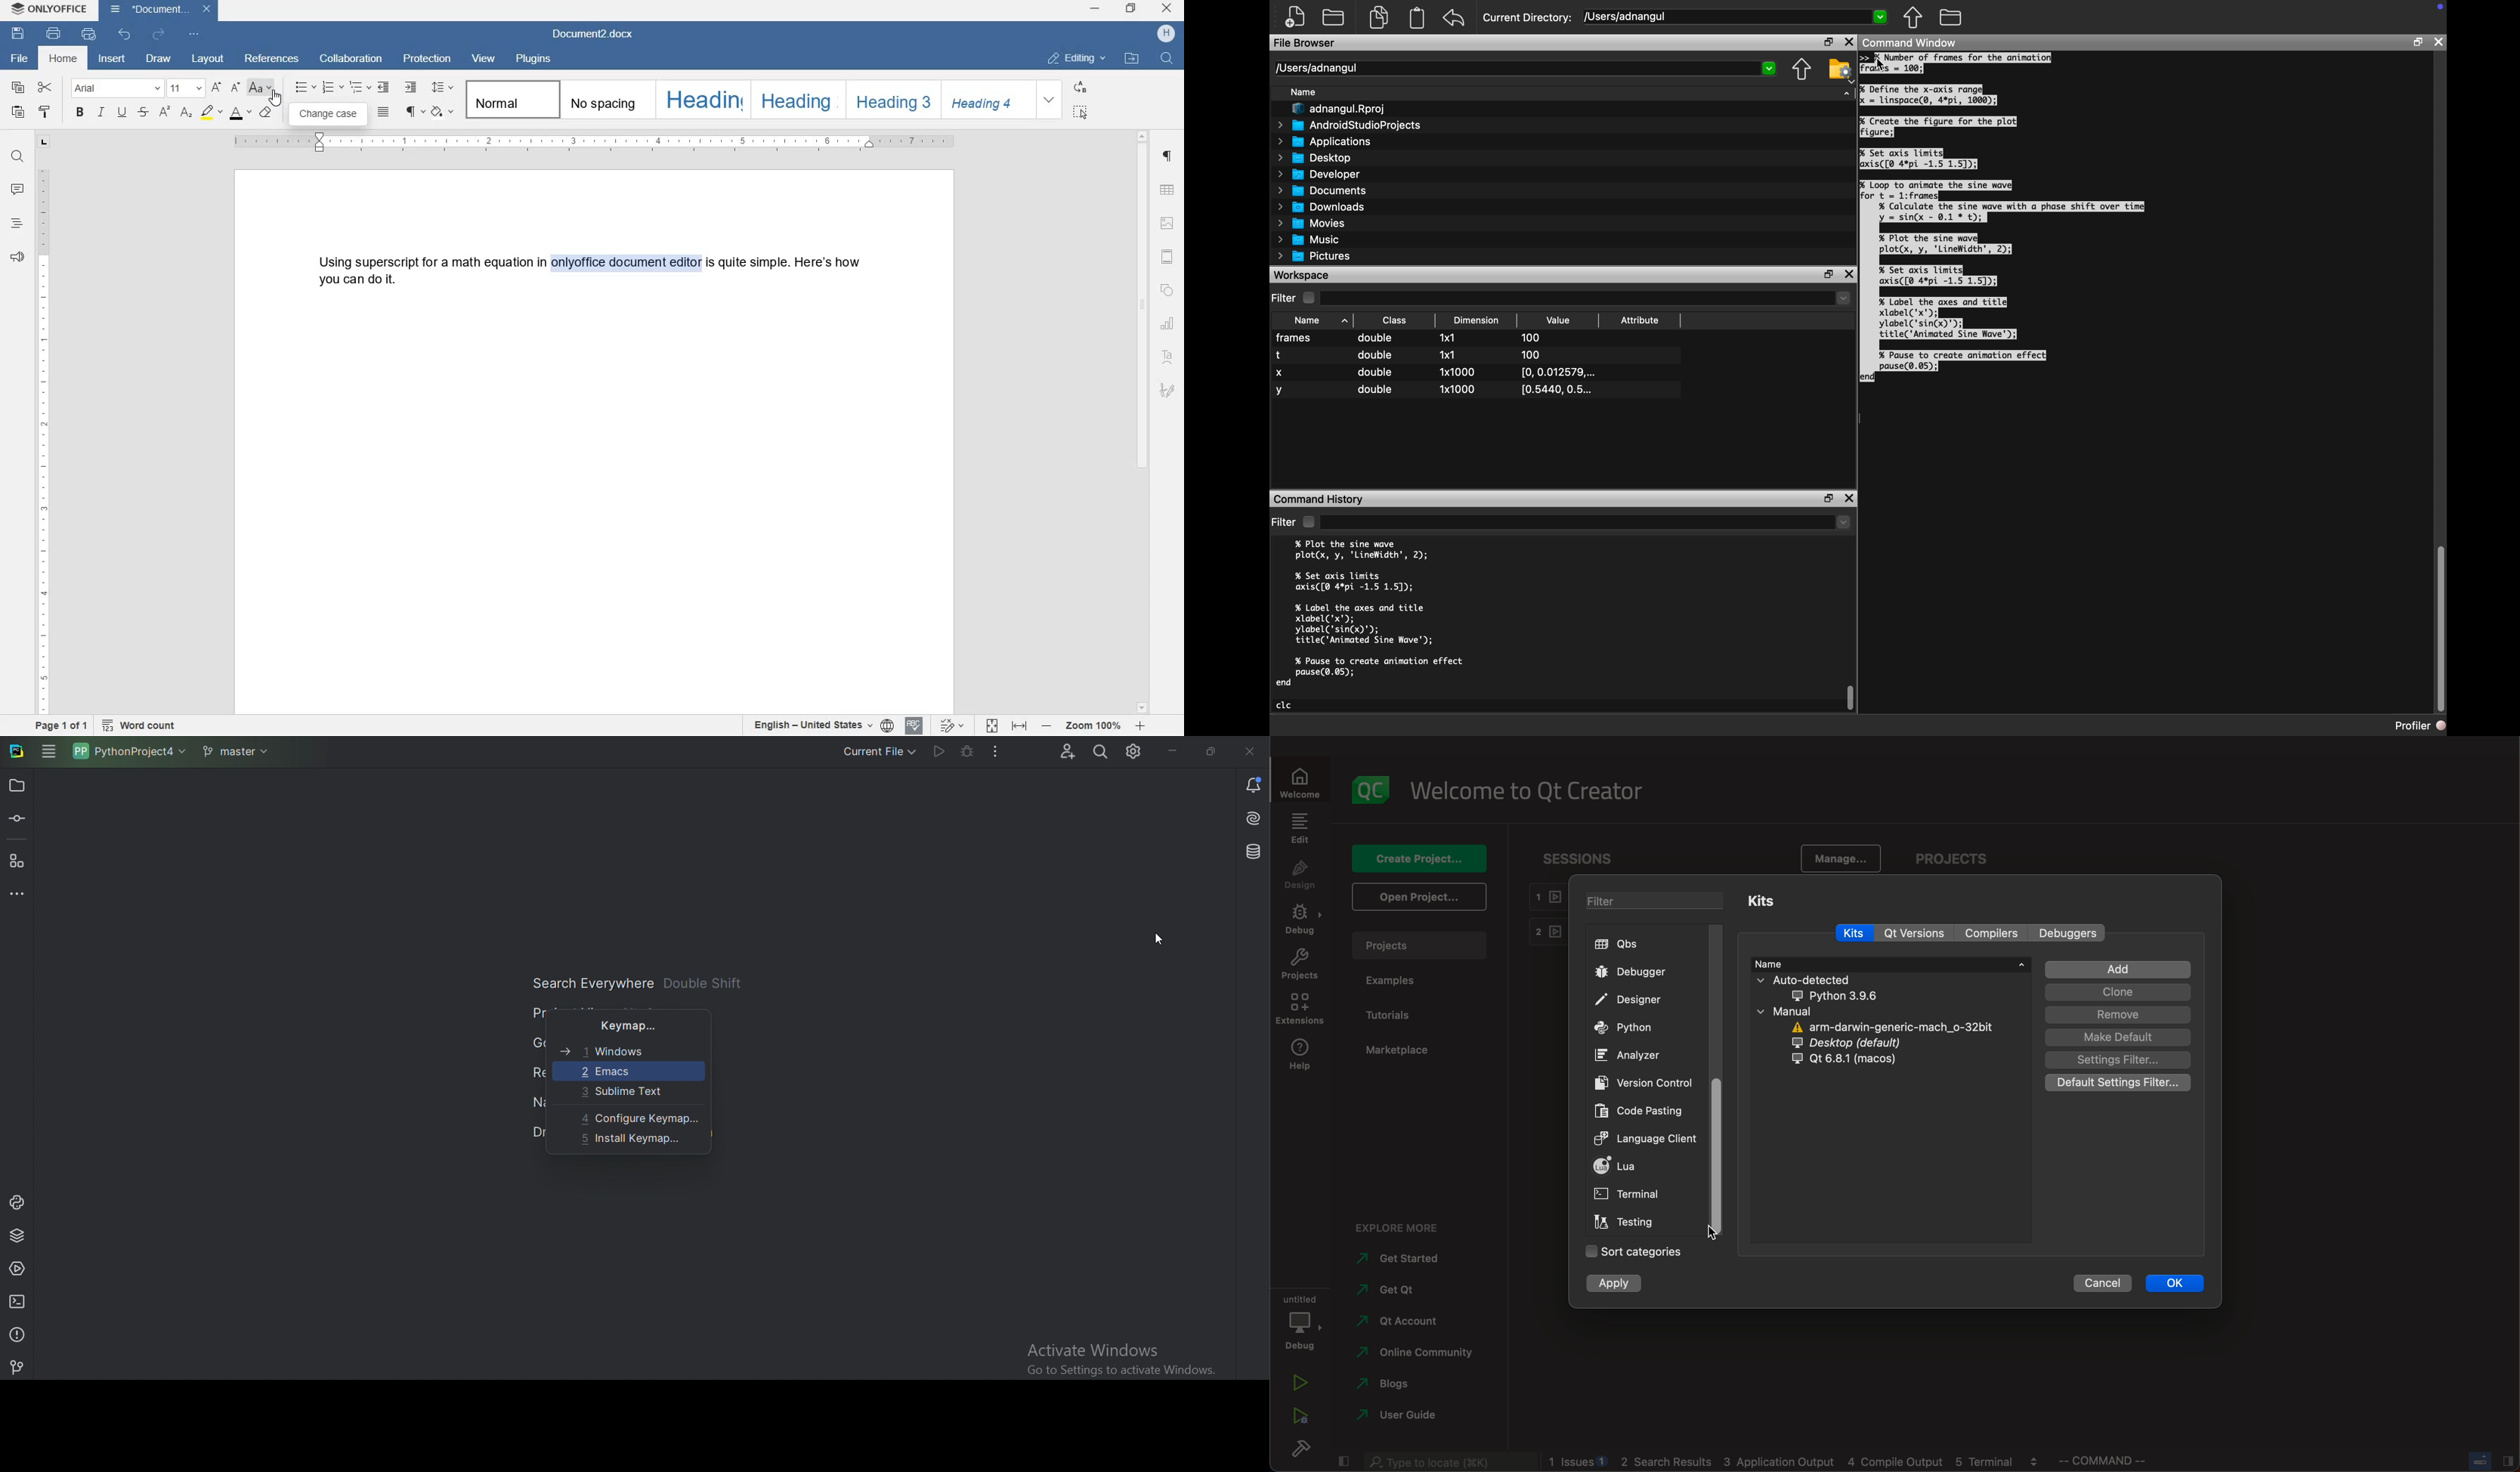  What do you see at coordinates (701, 100) in the screenshot?
I see `HEADING 1` at bounding box center [701, 100].